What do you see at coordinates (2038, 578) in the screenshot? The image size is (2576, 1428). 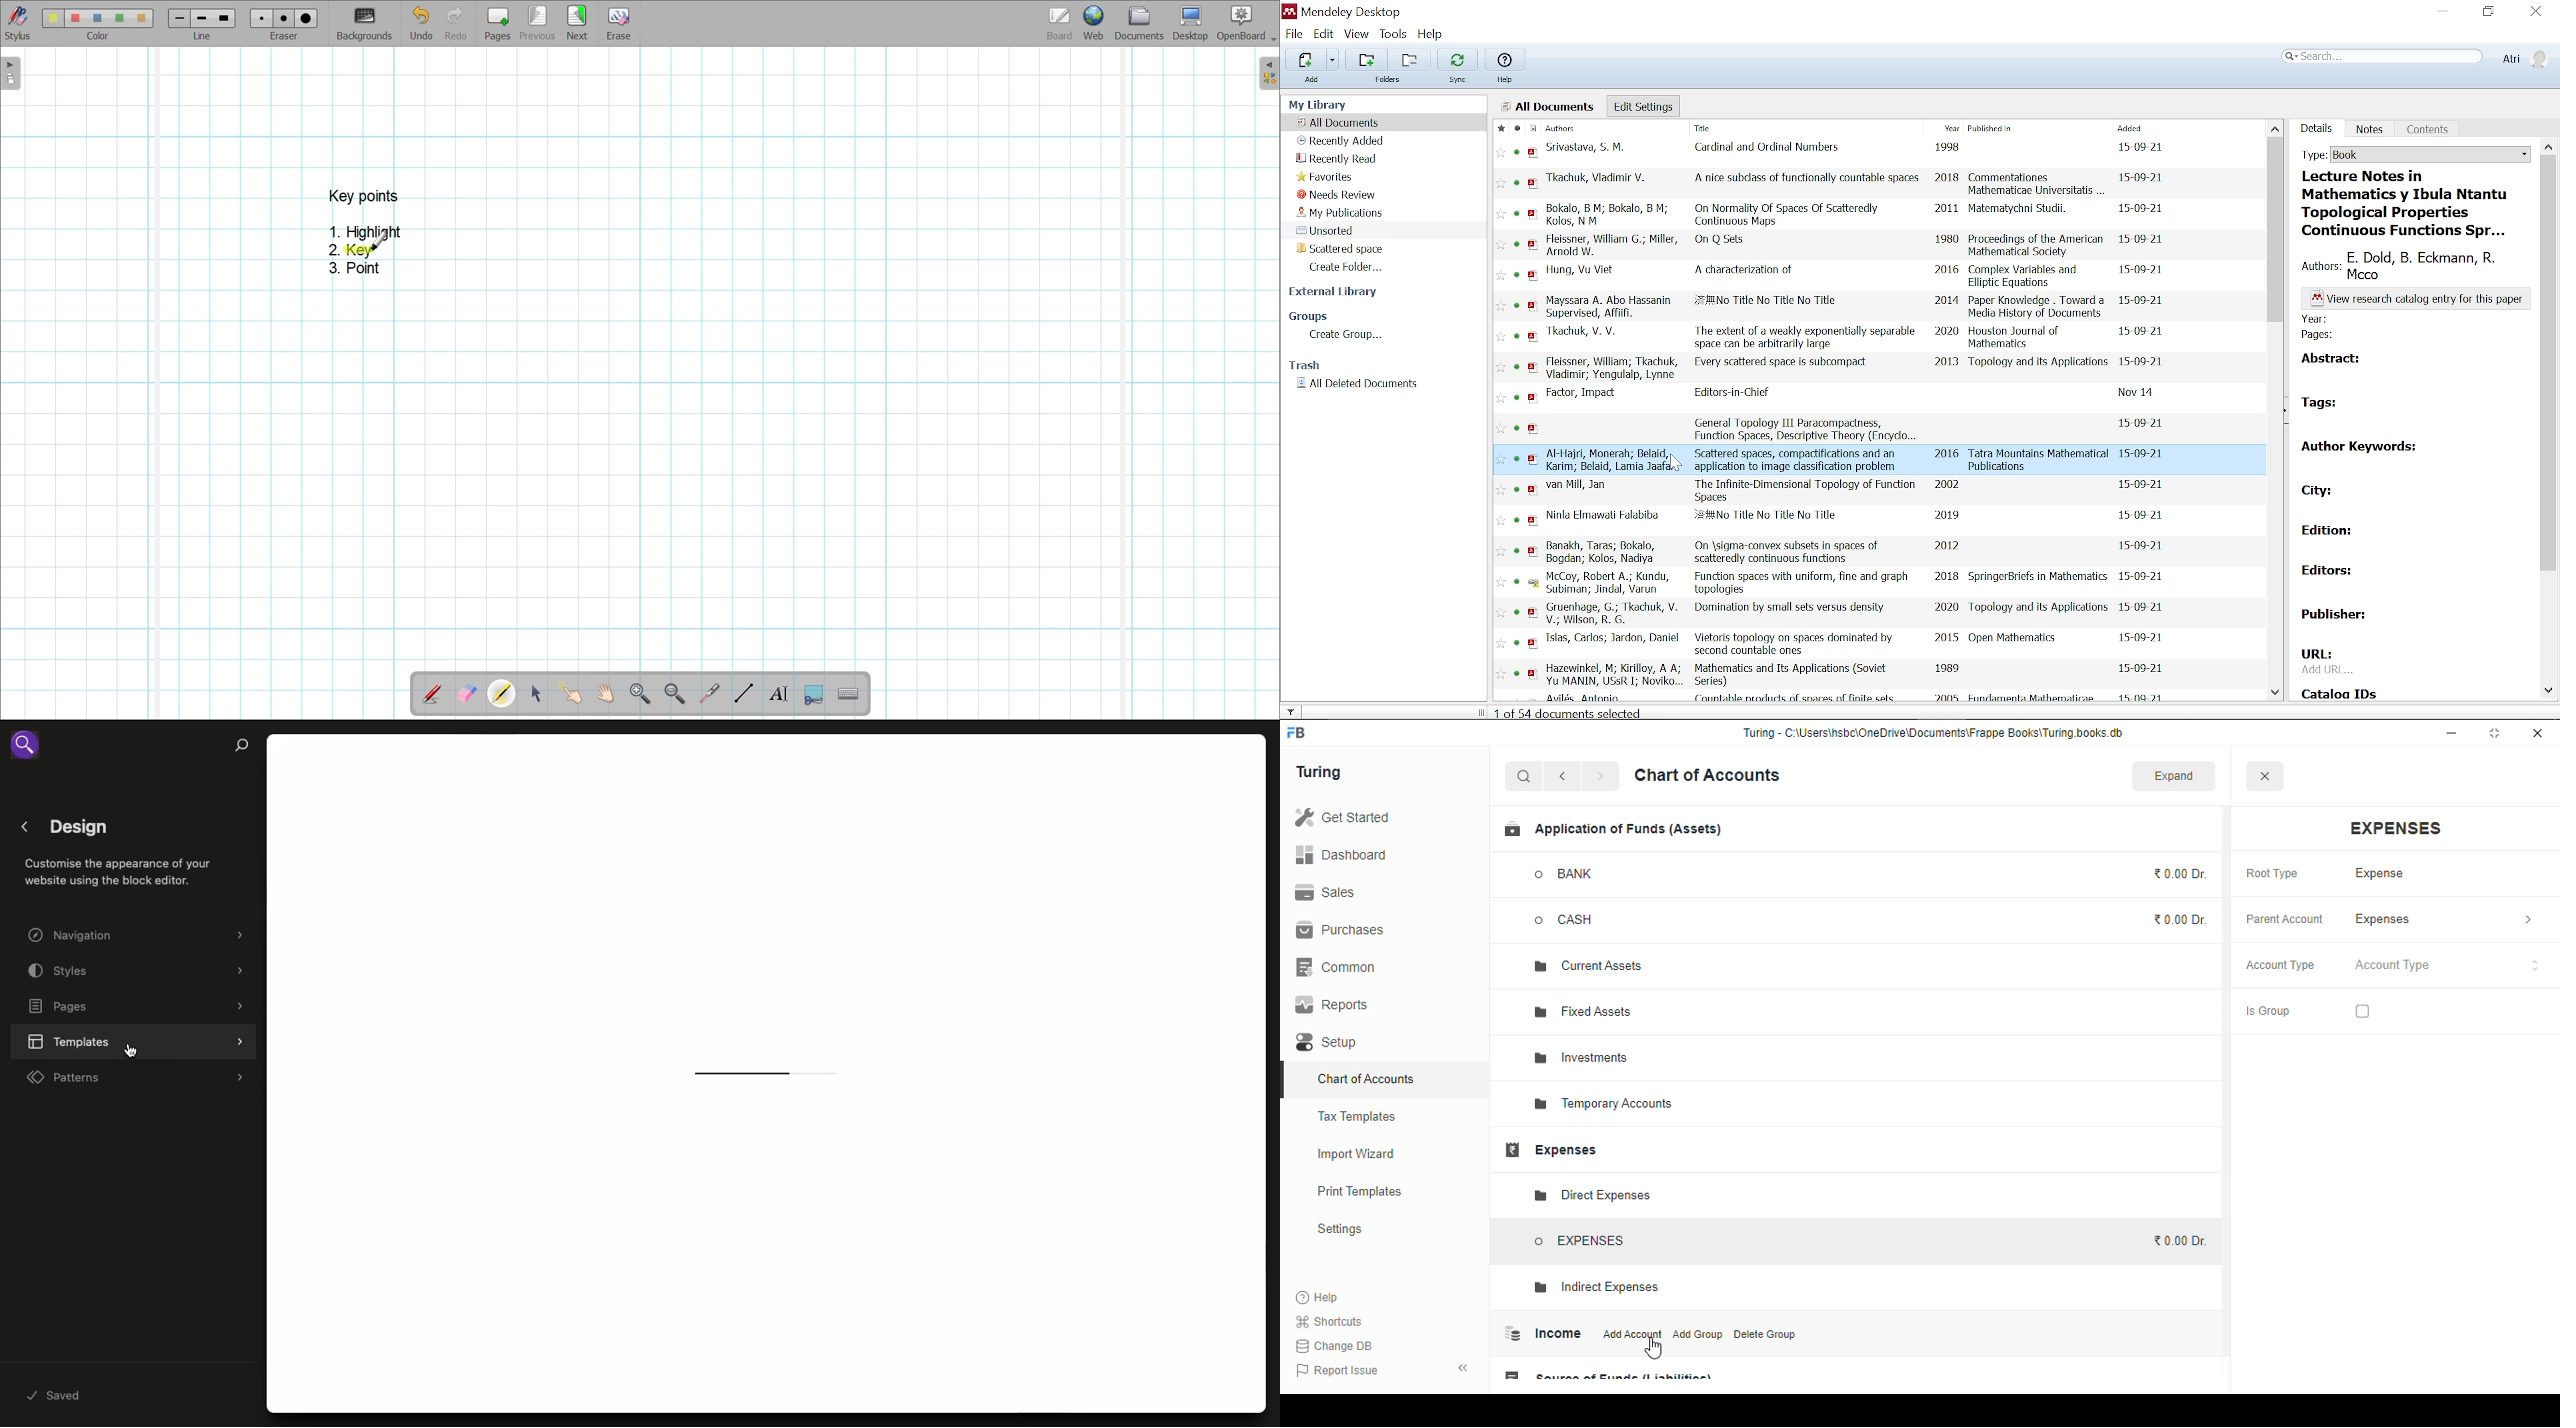 I see `SpringerBricfs in Mathematics` at bounding box center [2038, 578].